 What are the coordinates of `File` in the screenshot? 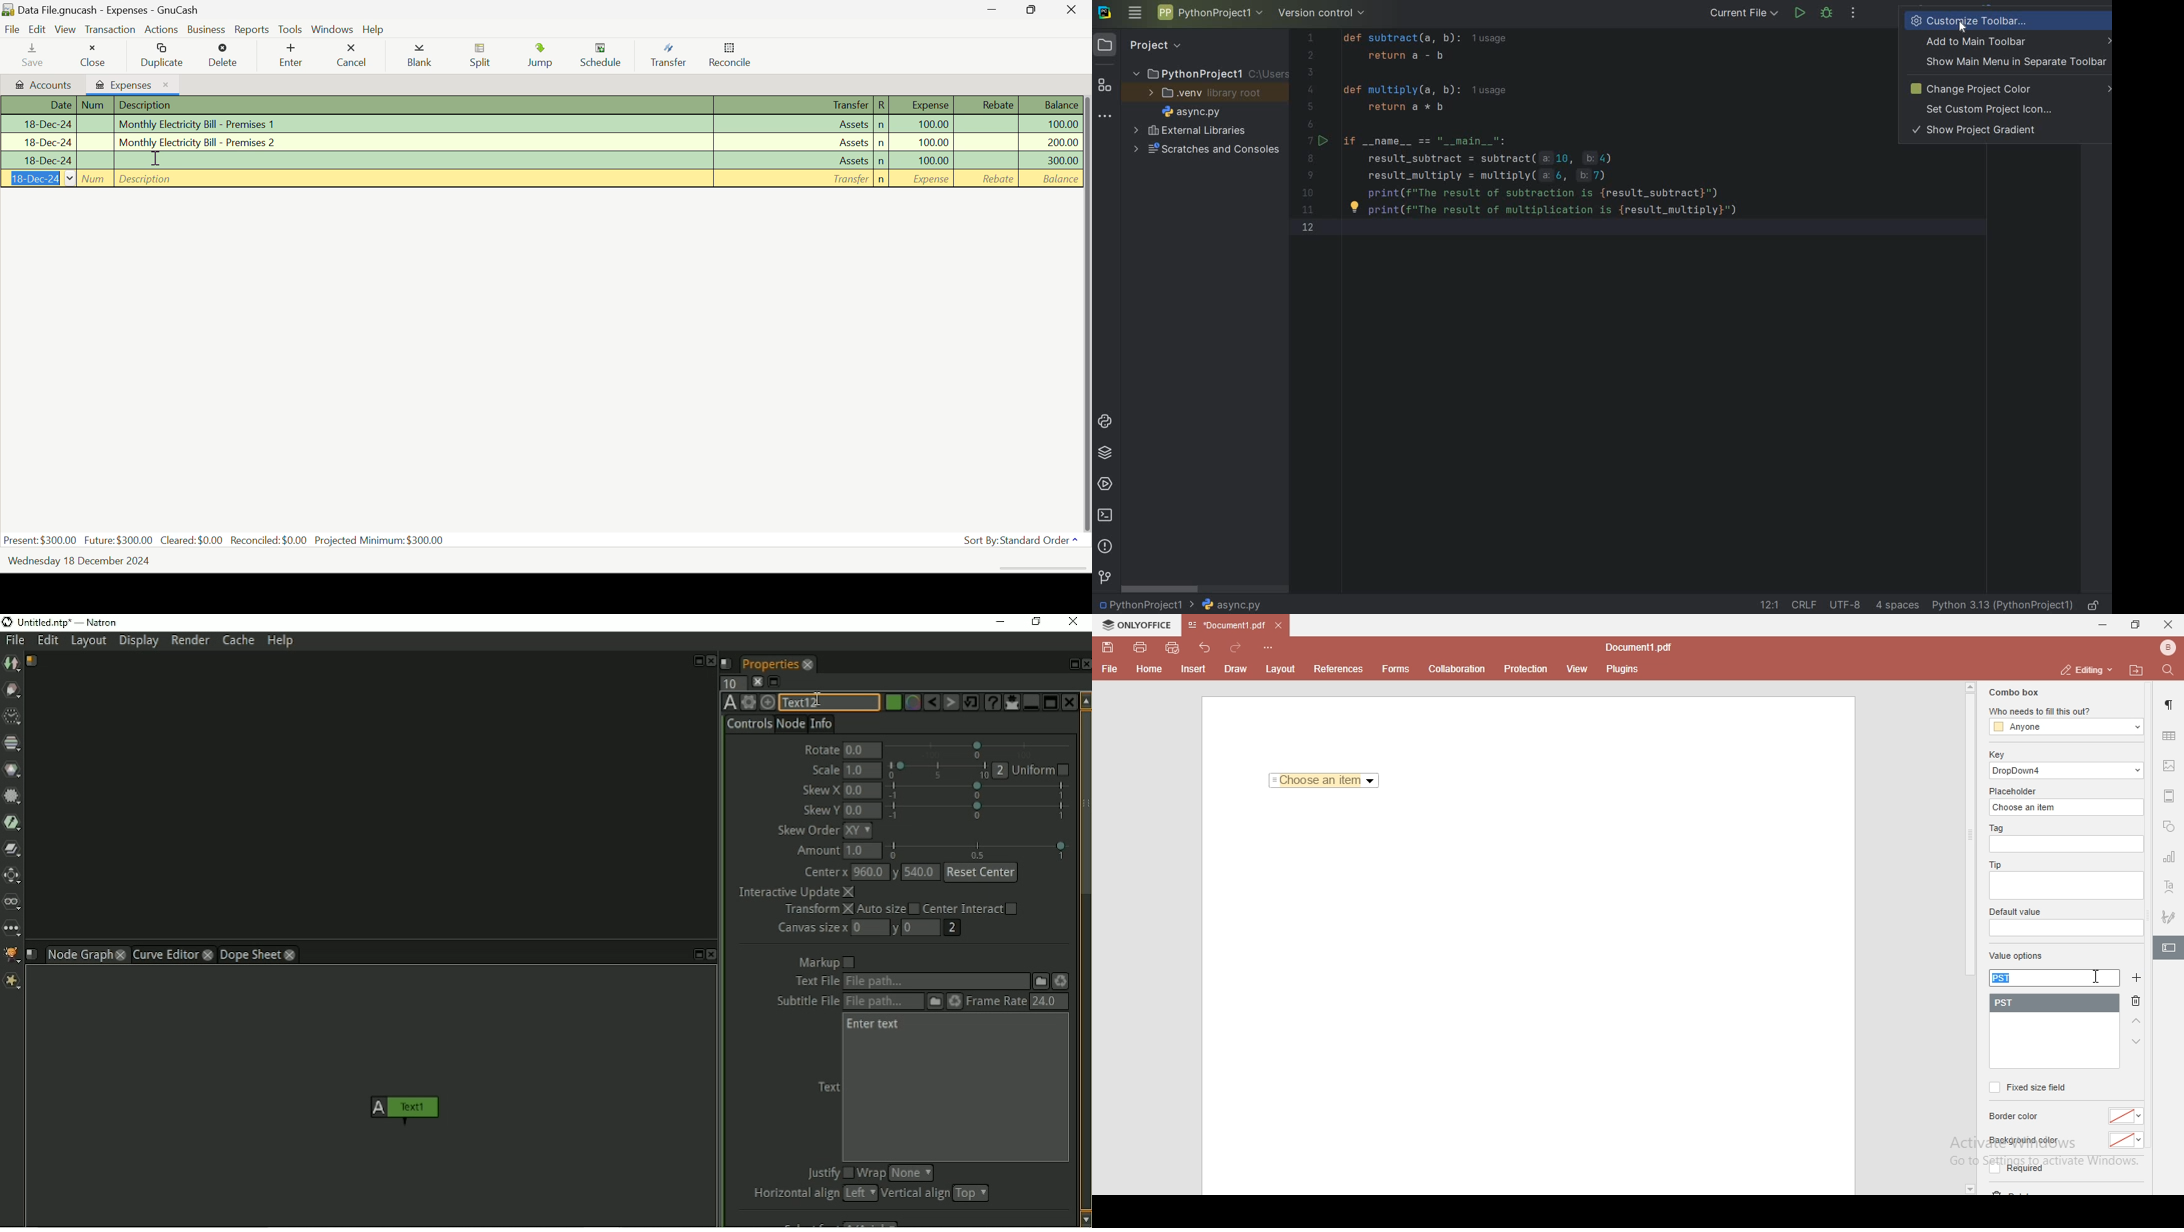 It's located at (1041, 980).